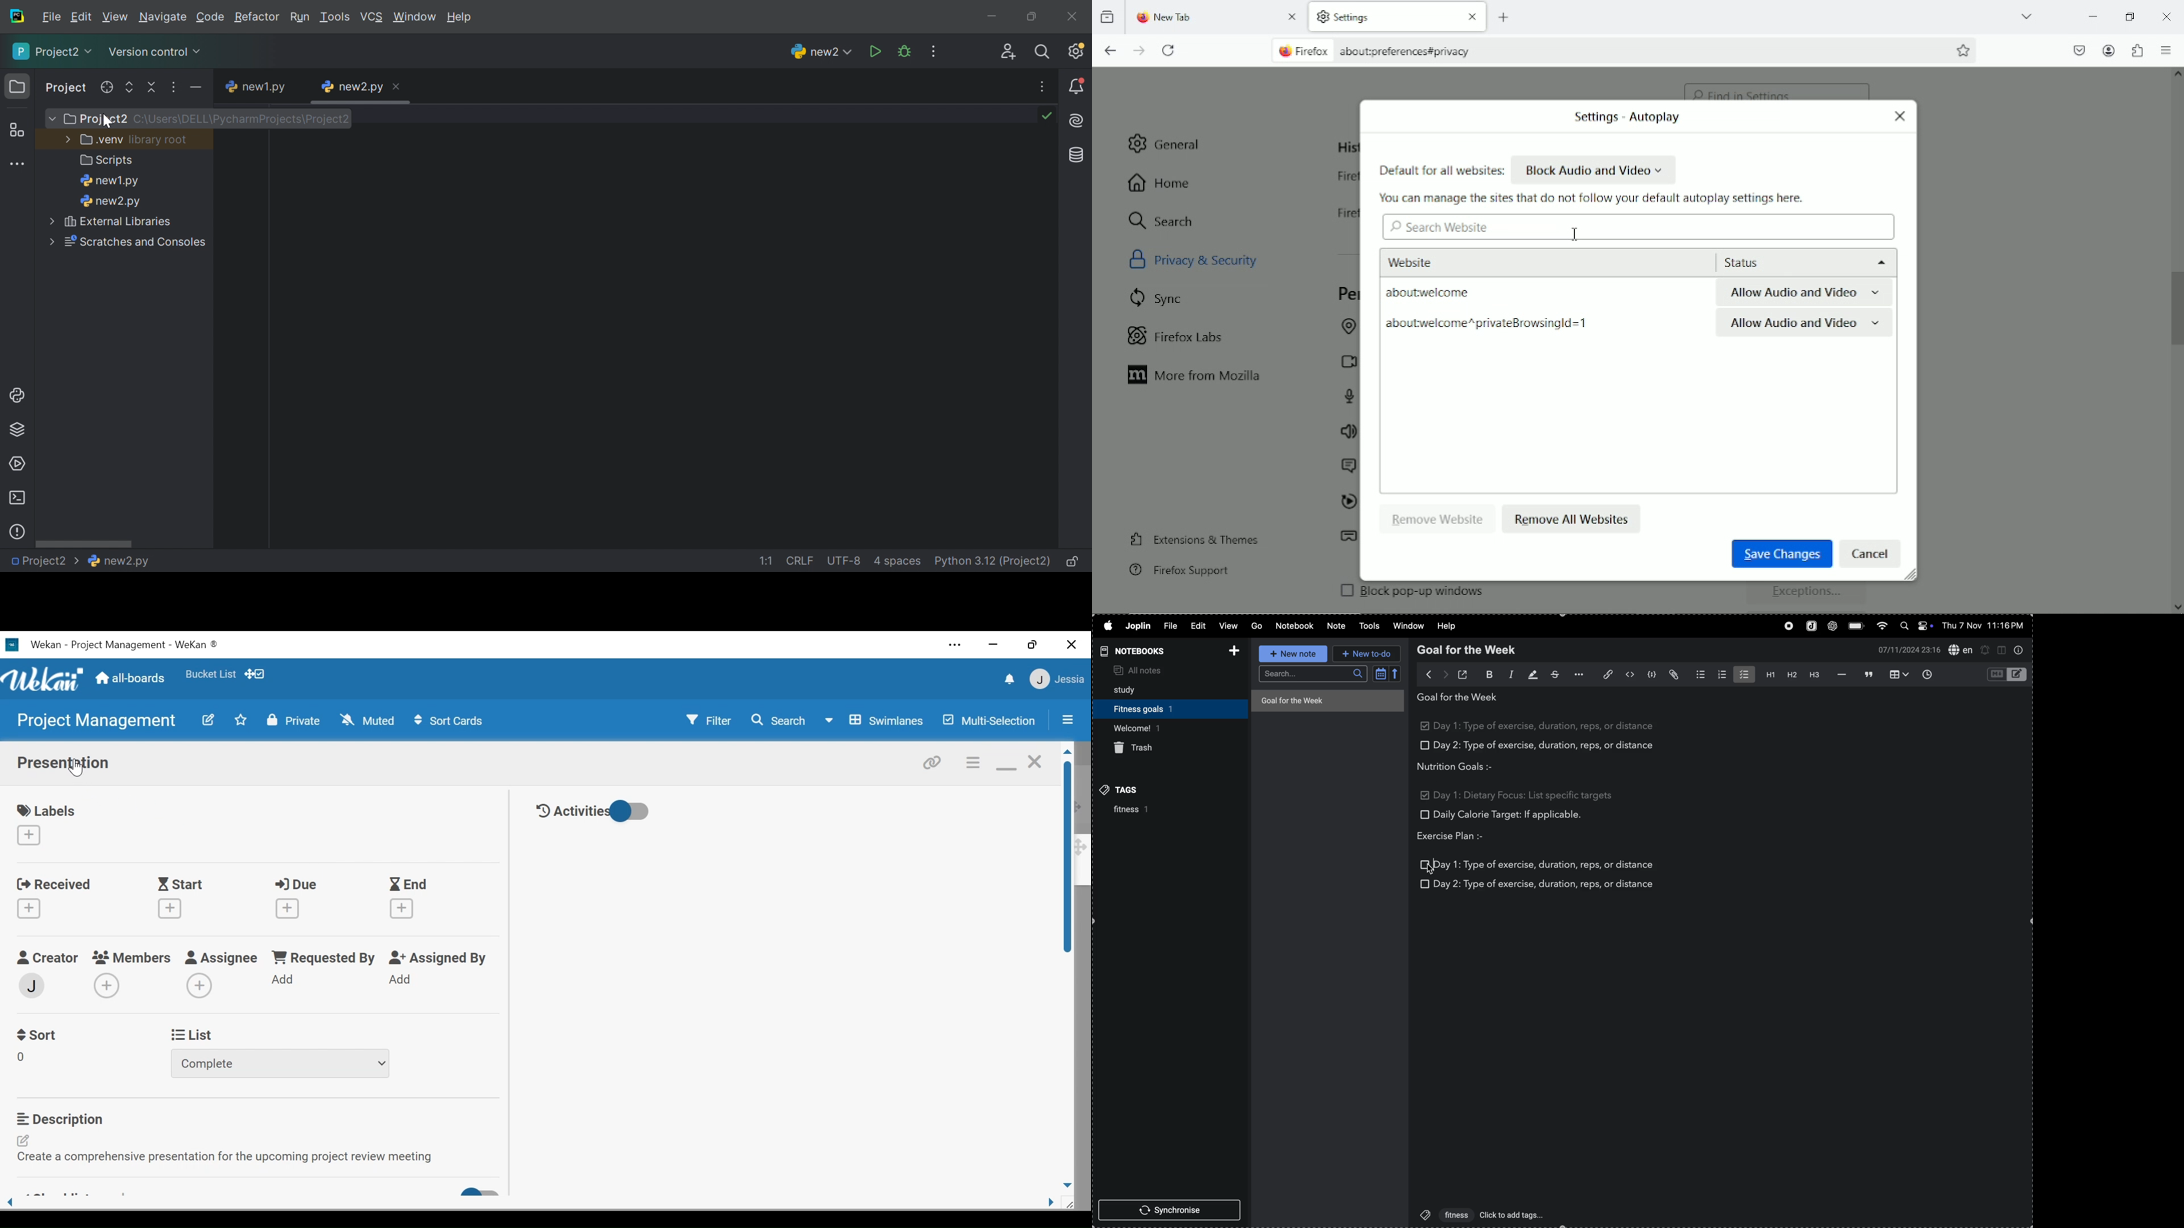  Describe the element at coordinates (1697, 674) in the screenshot. I see `bullet list` at that location.